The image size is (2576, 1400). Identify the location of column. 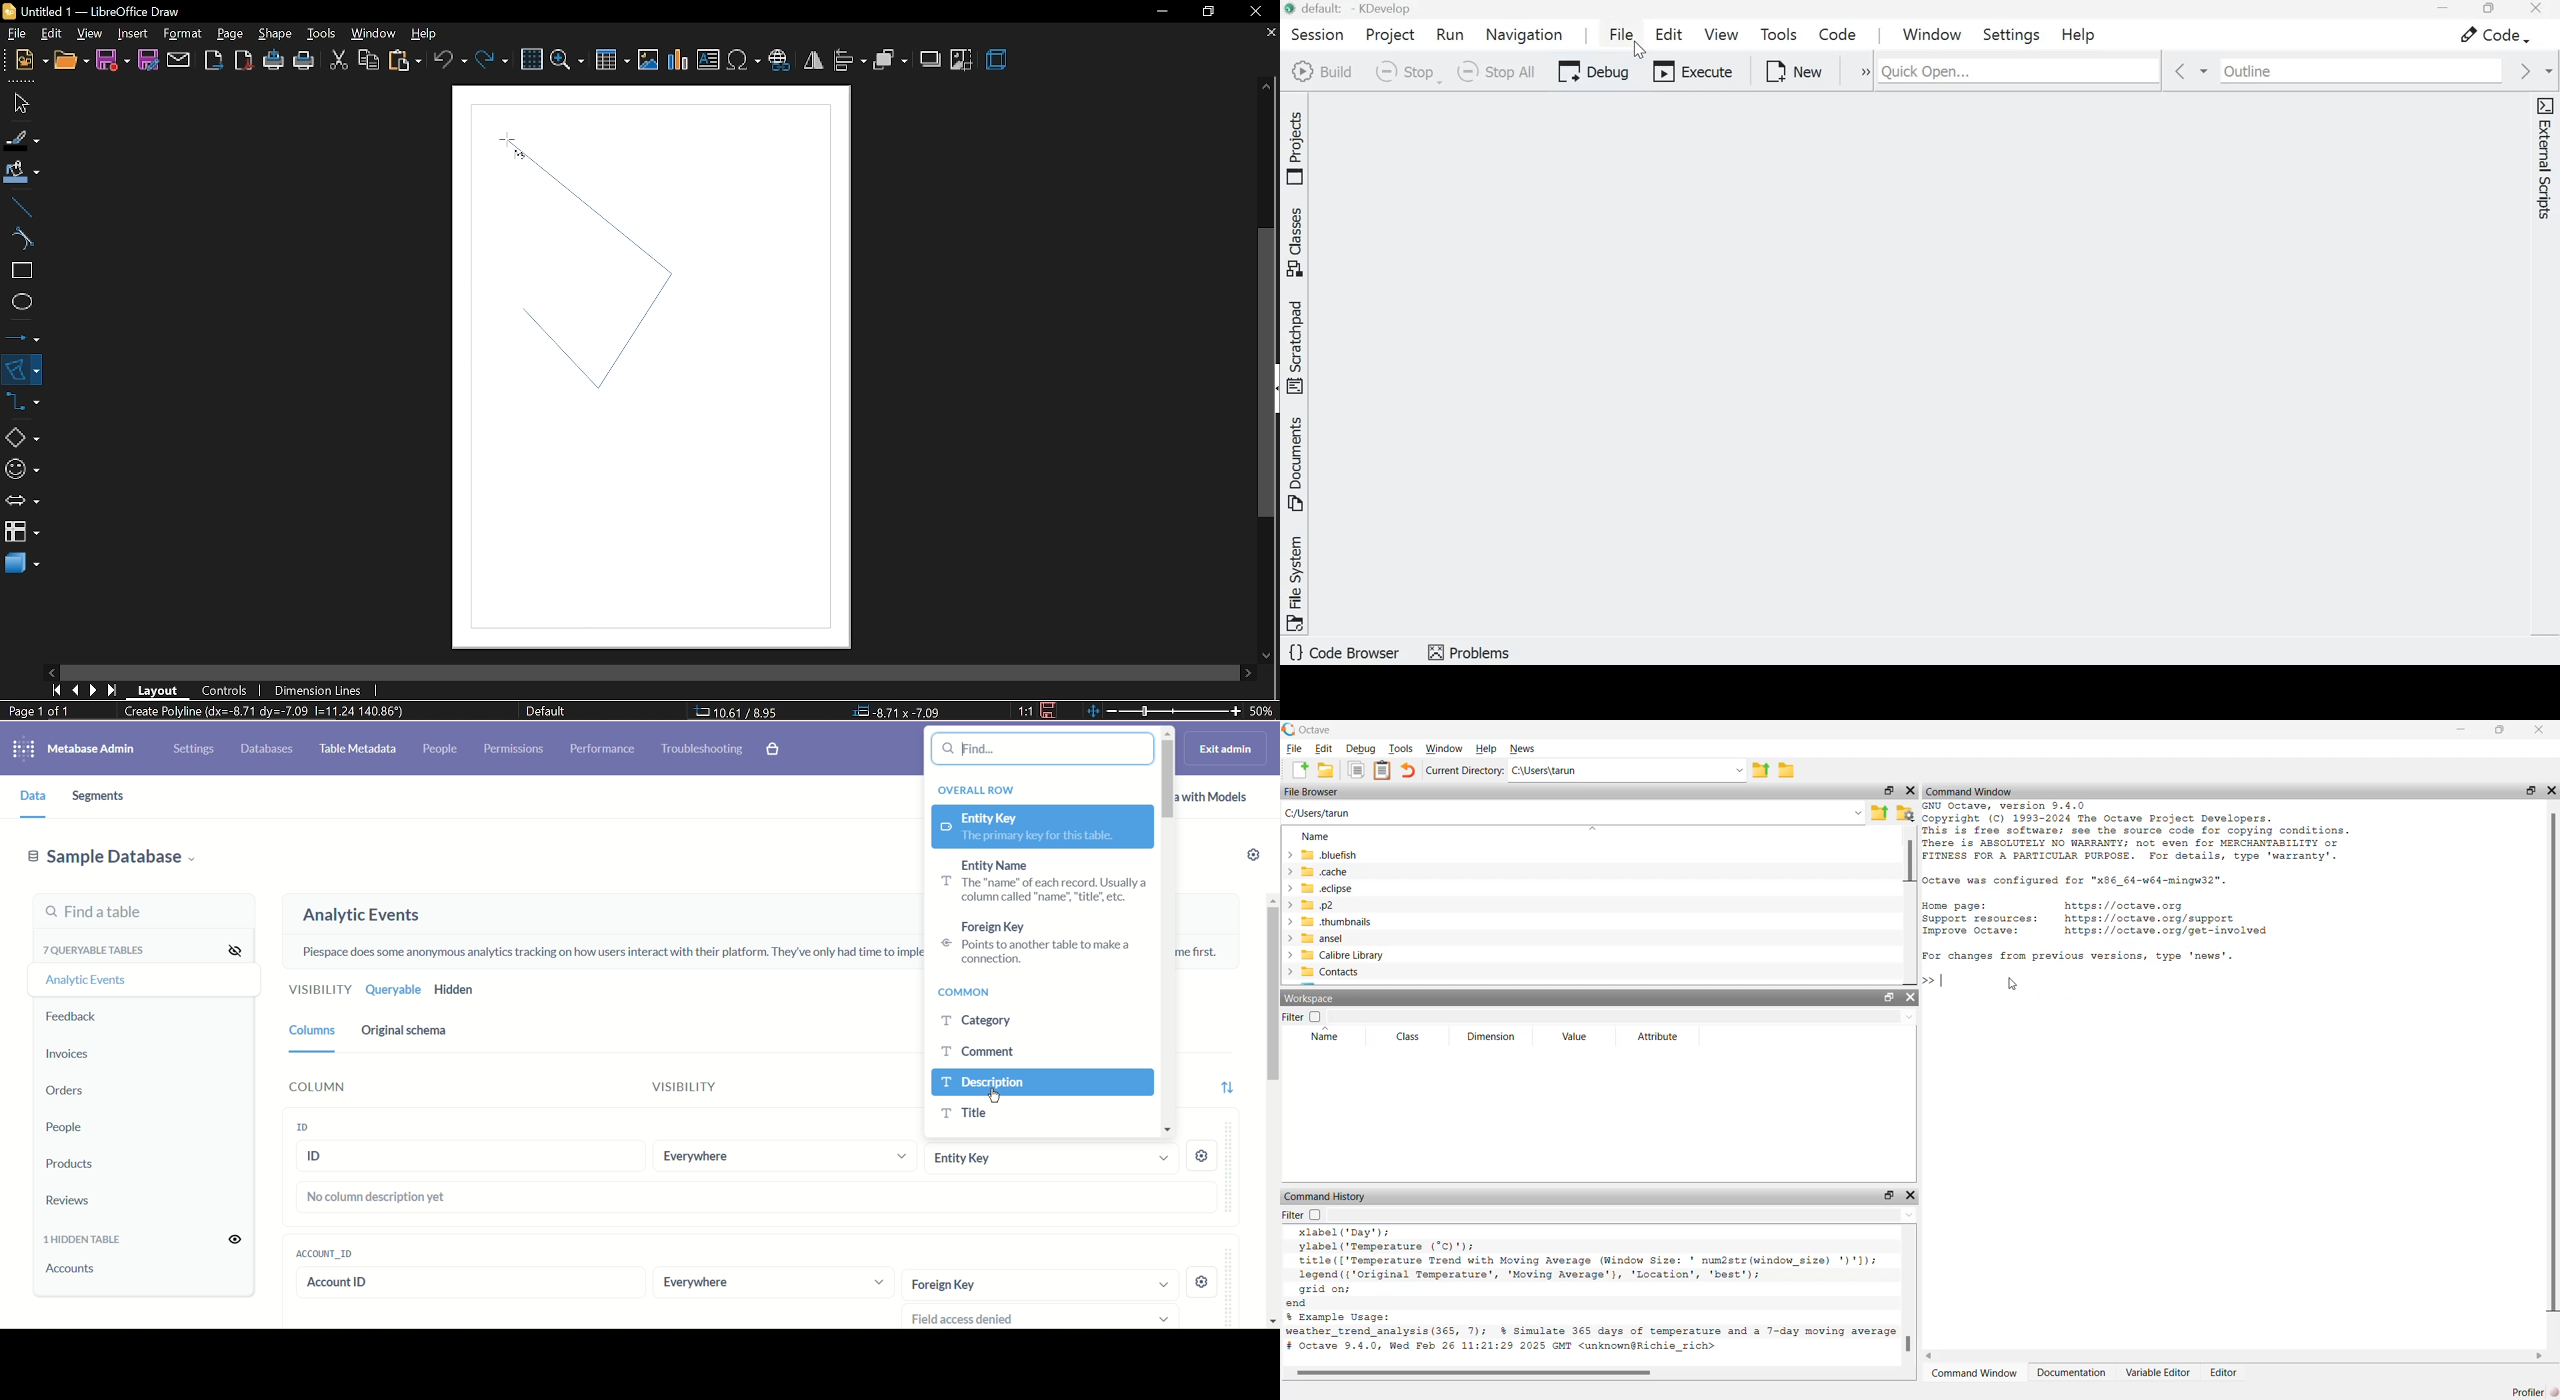
(315, 1085).